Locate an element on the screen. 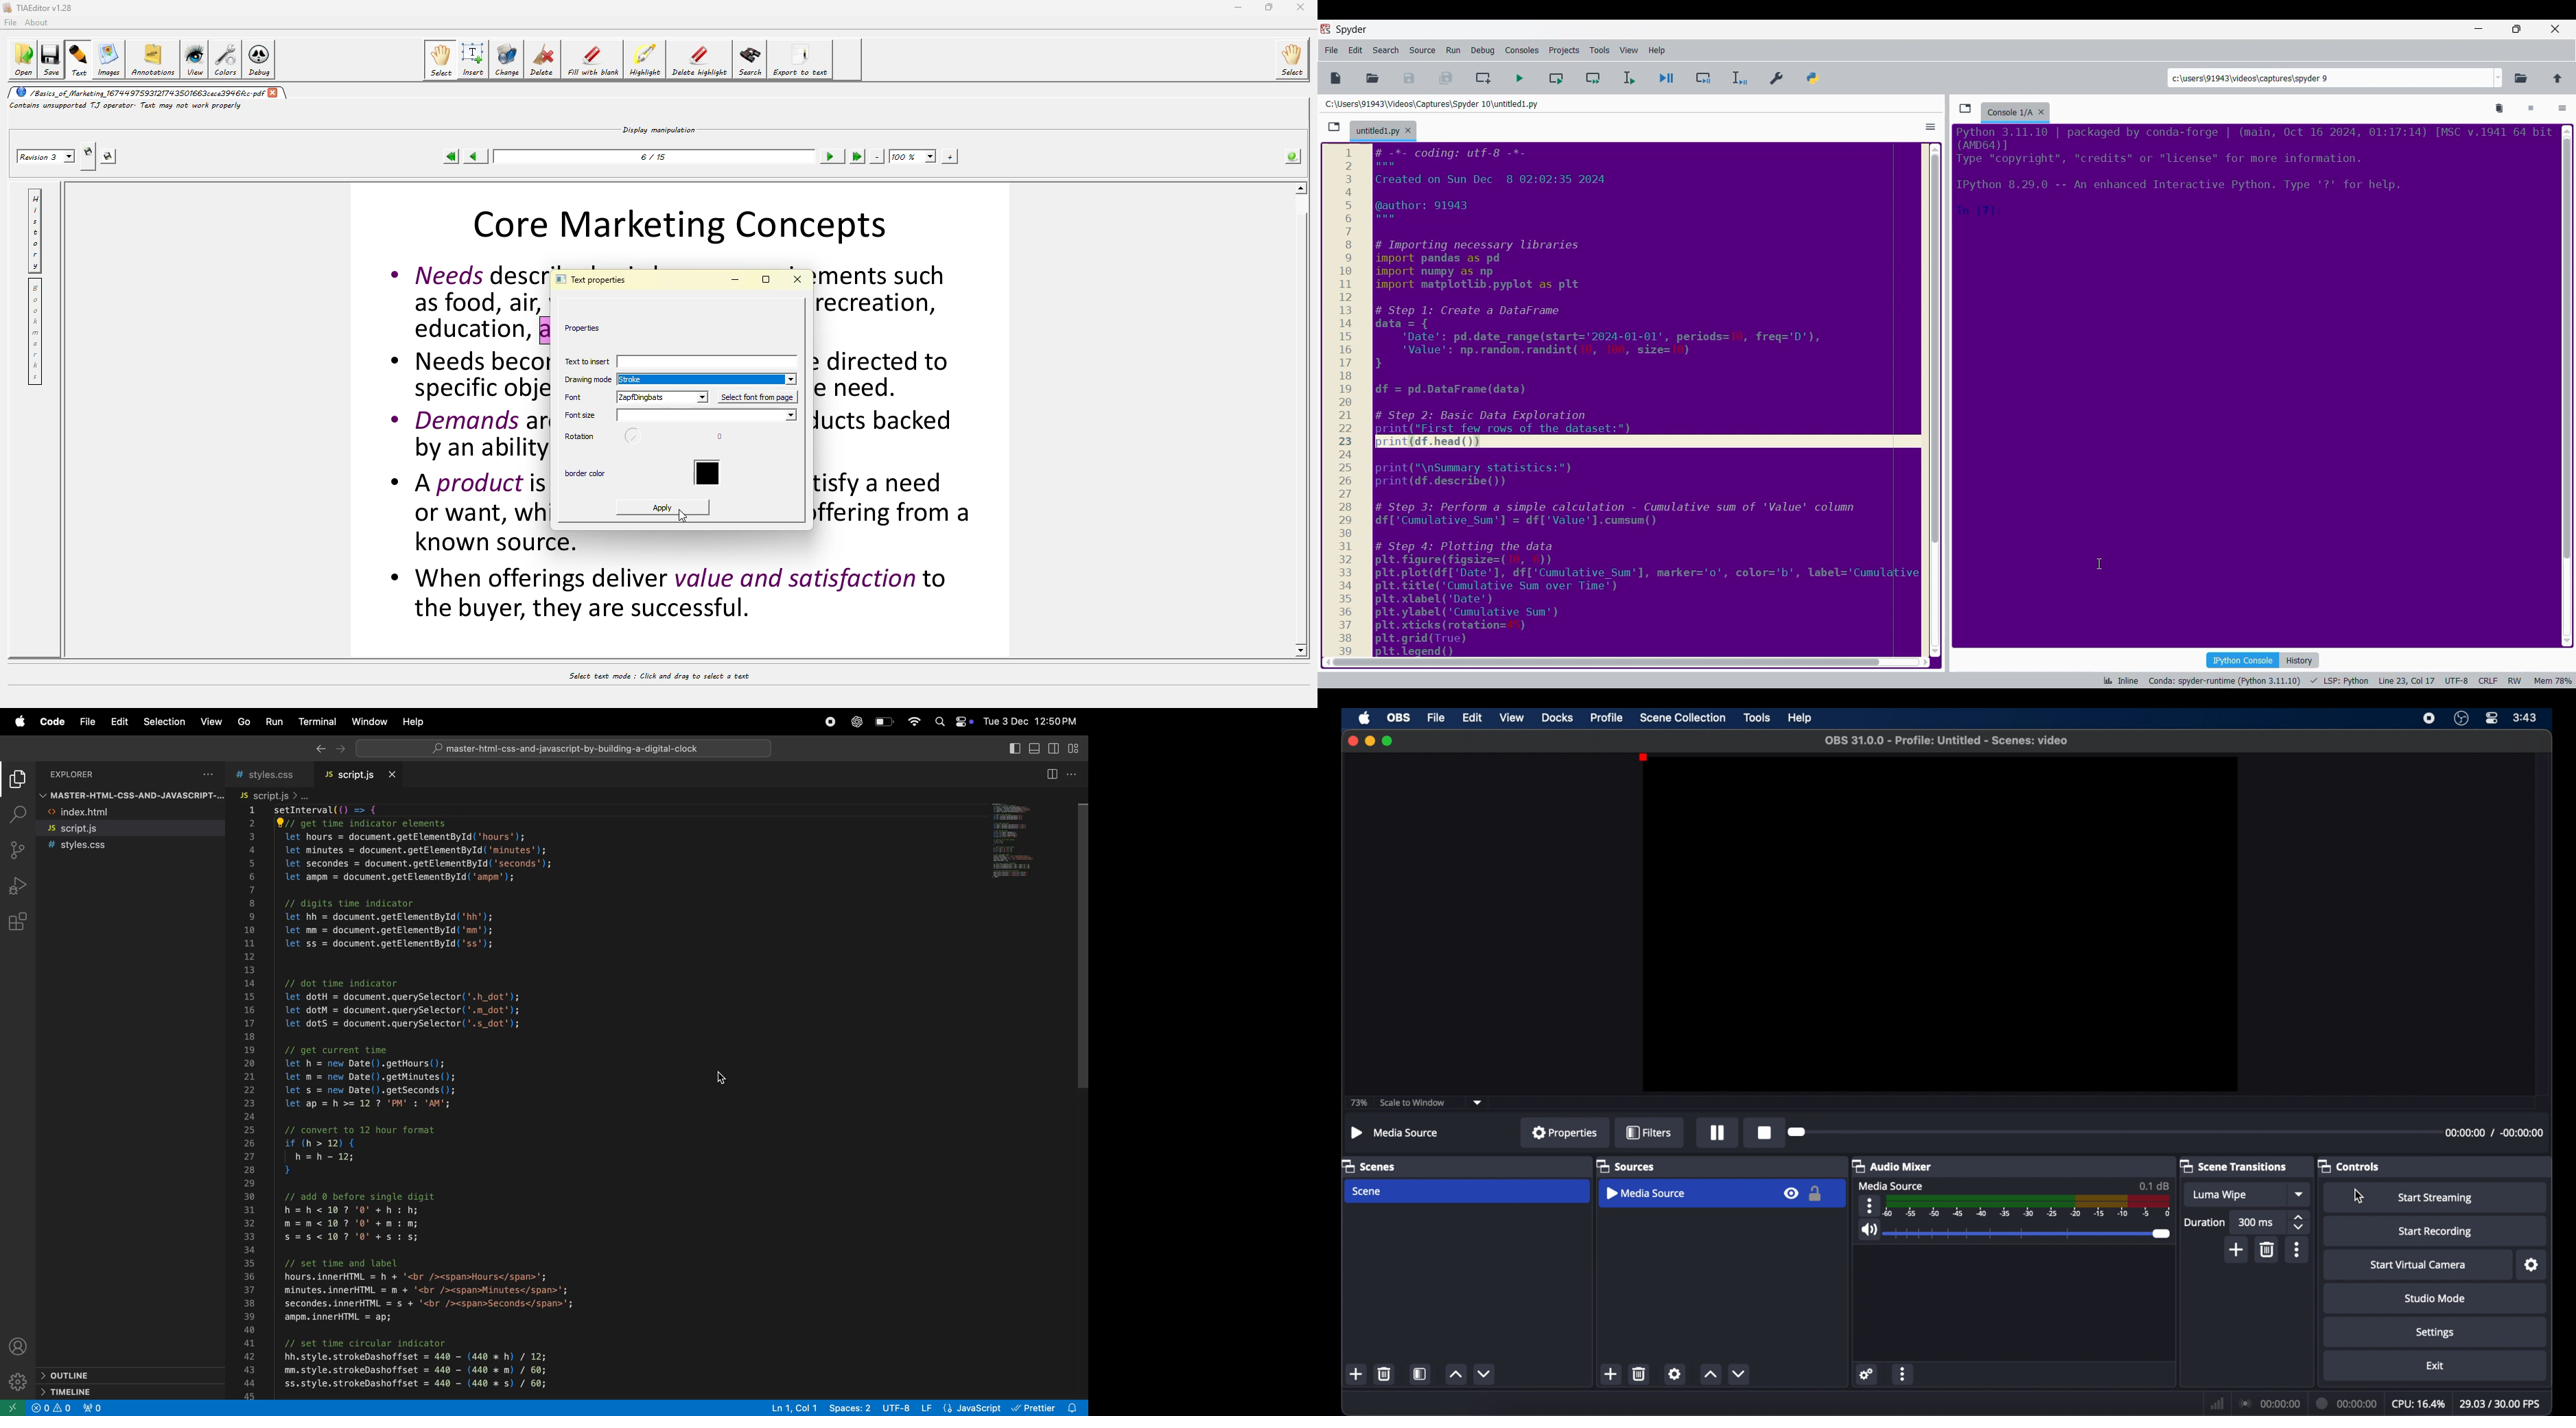  source control is located at coordinates (19, 852).